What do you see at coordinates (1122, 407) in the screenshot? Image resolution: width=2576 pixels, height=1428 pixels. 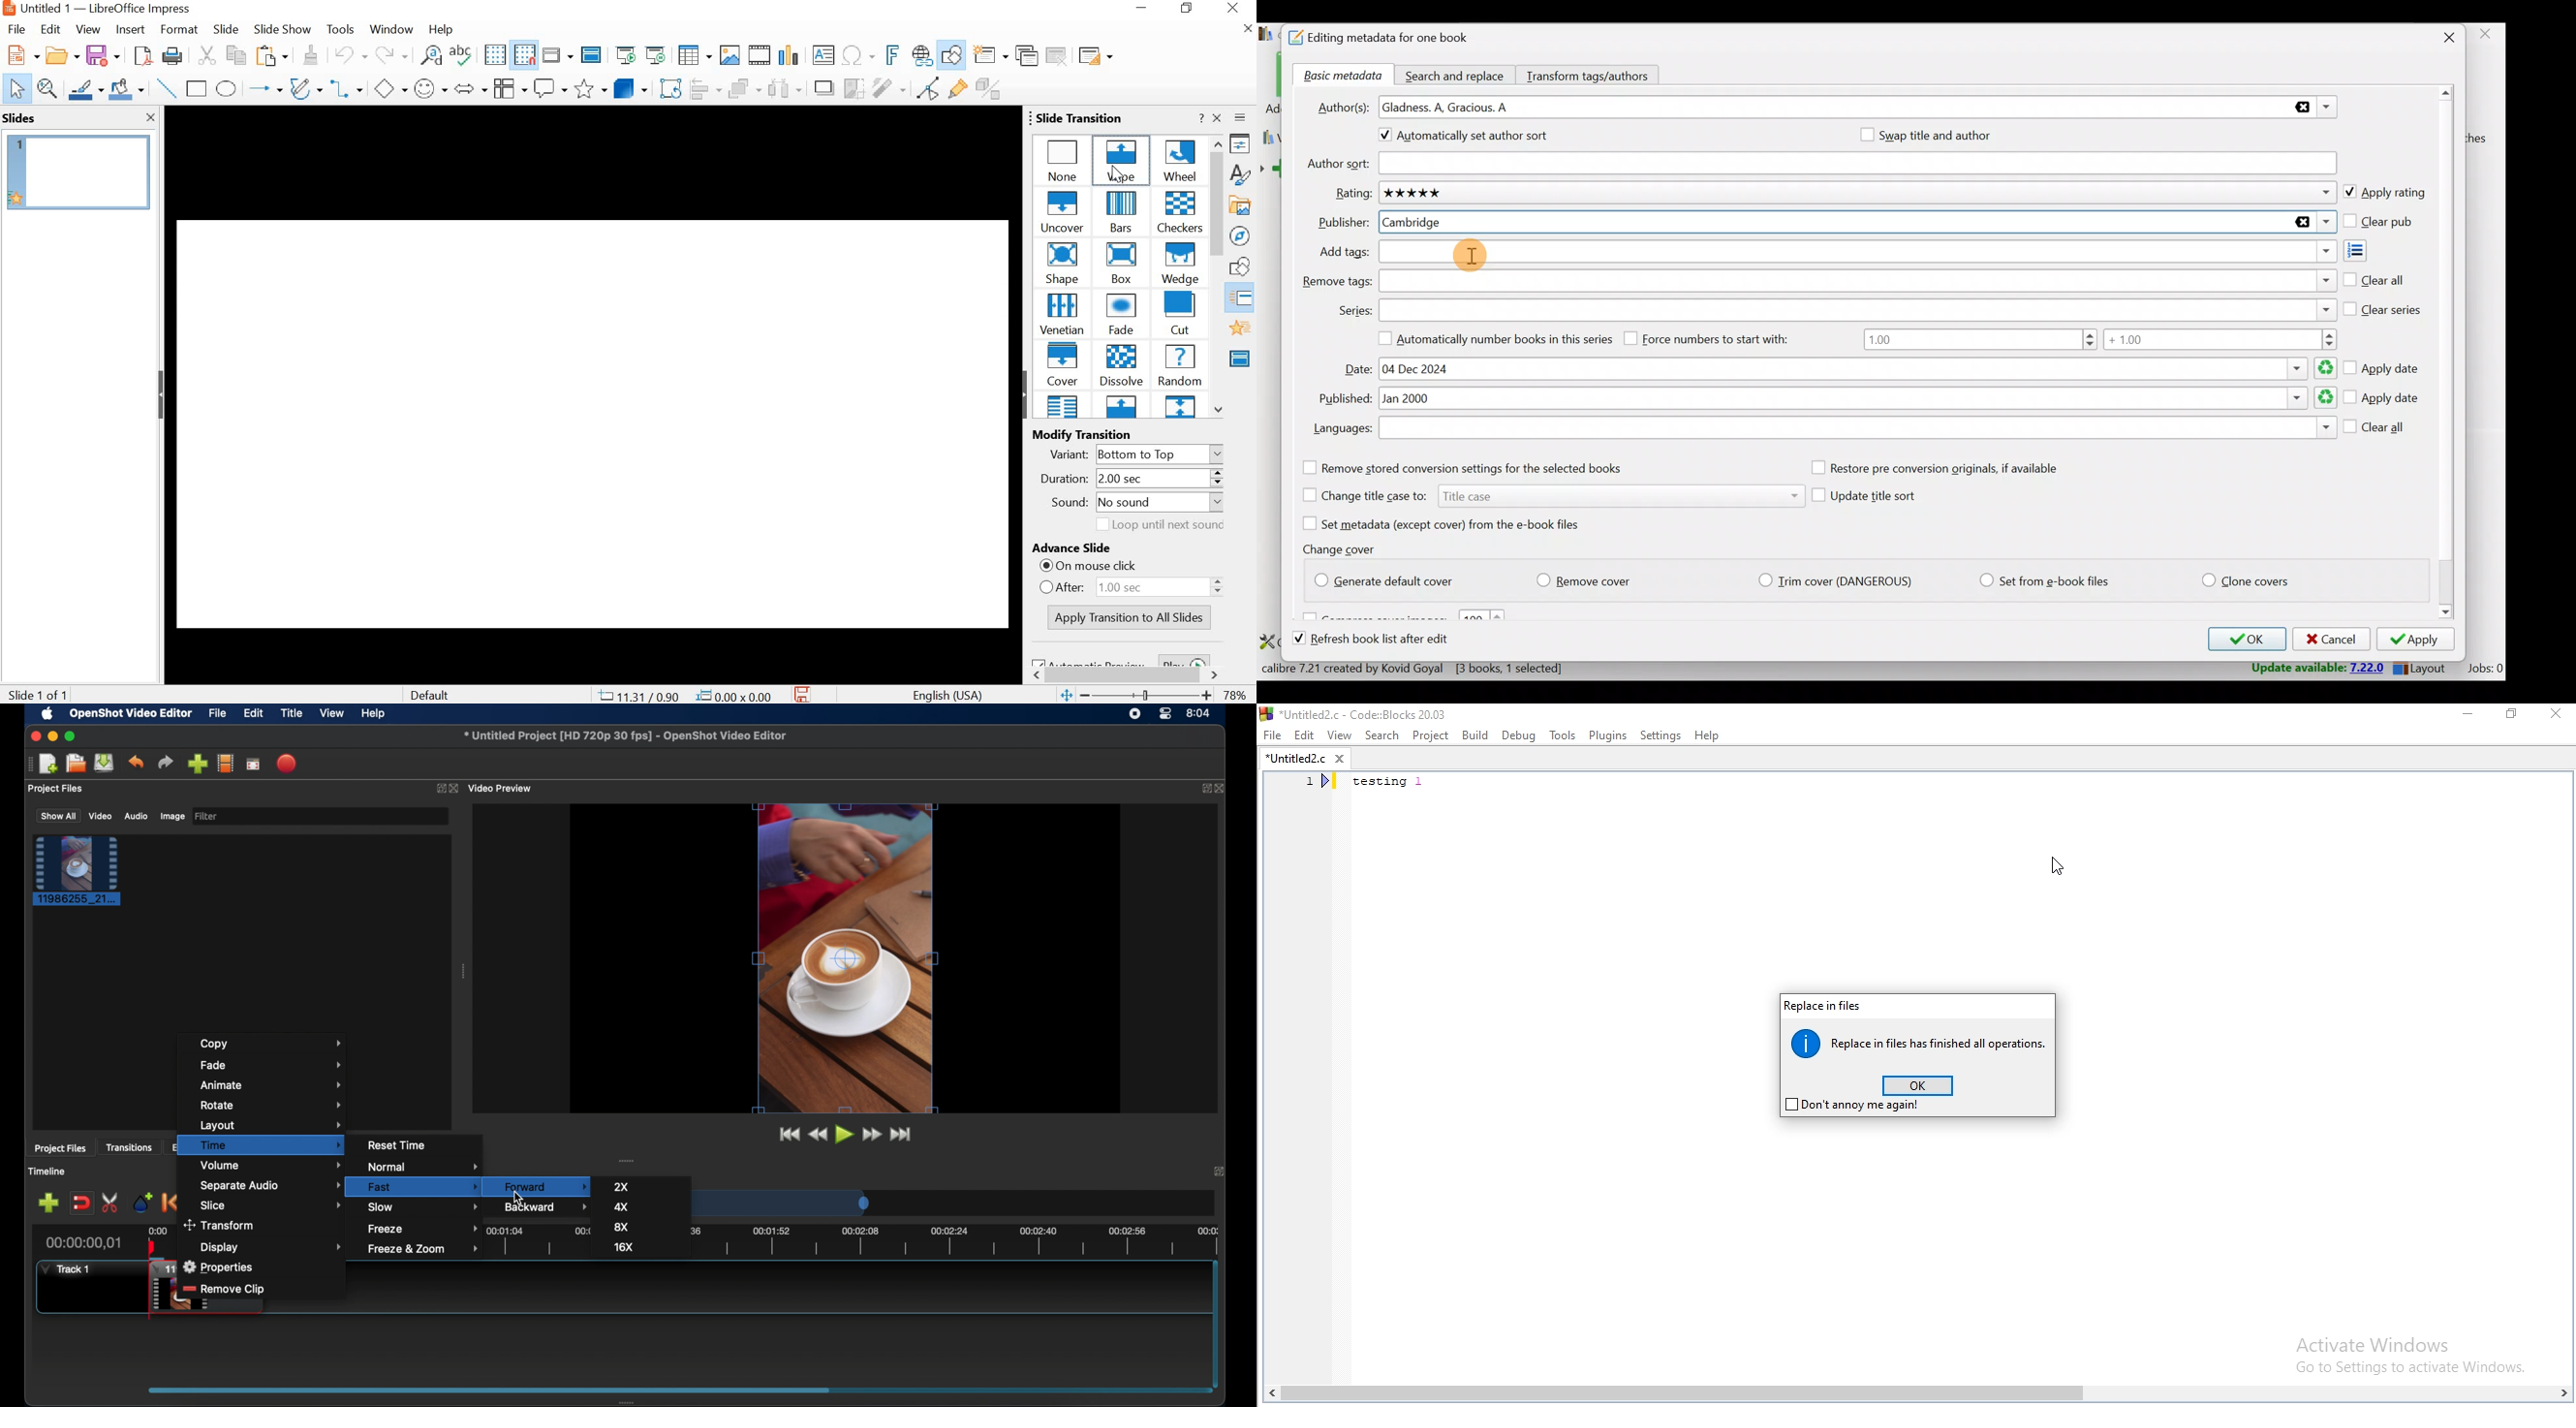 I see `OTHER slide transition styles` at bounding box center [1122, 407].